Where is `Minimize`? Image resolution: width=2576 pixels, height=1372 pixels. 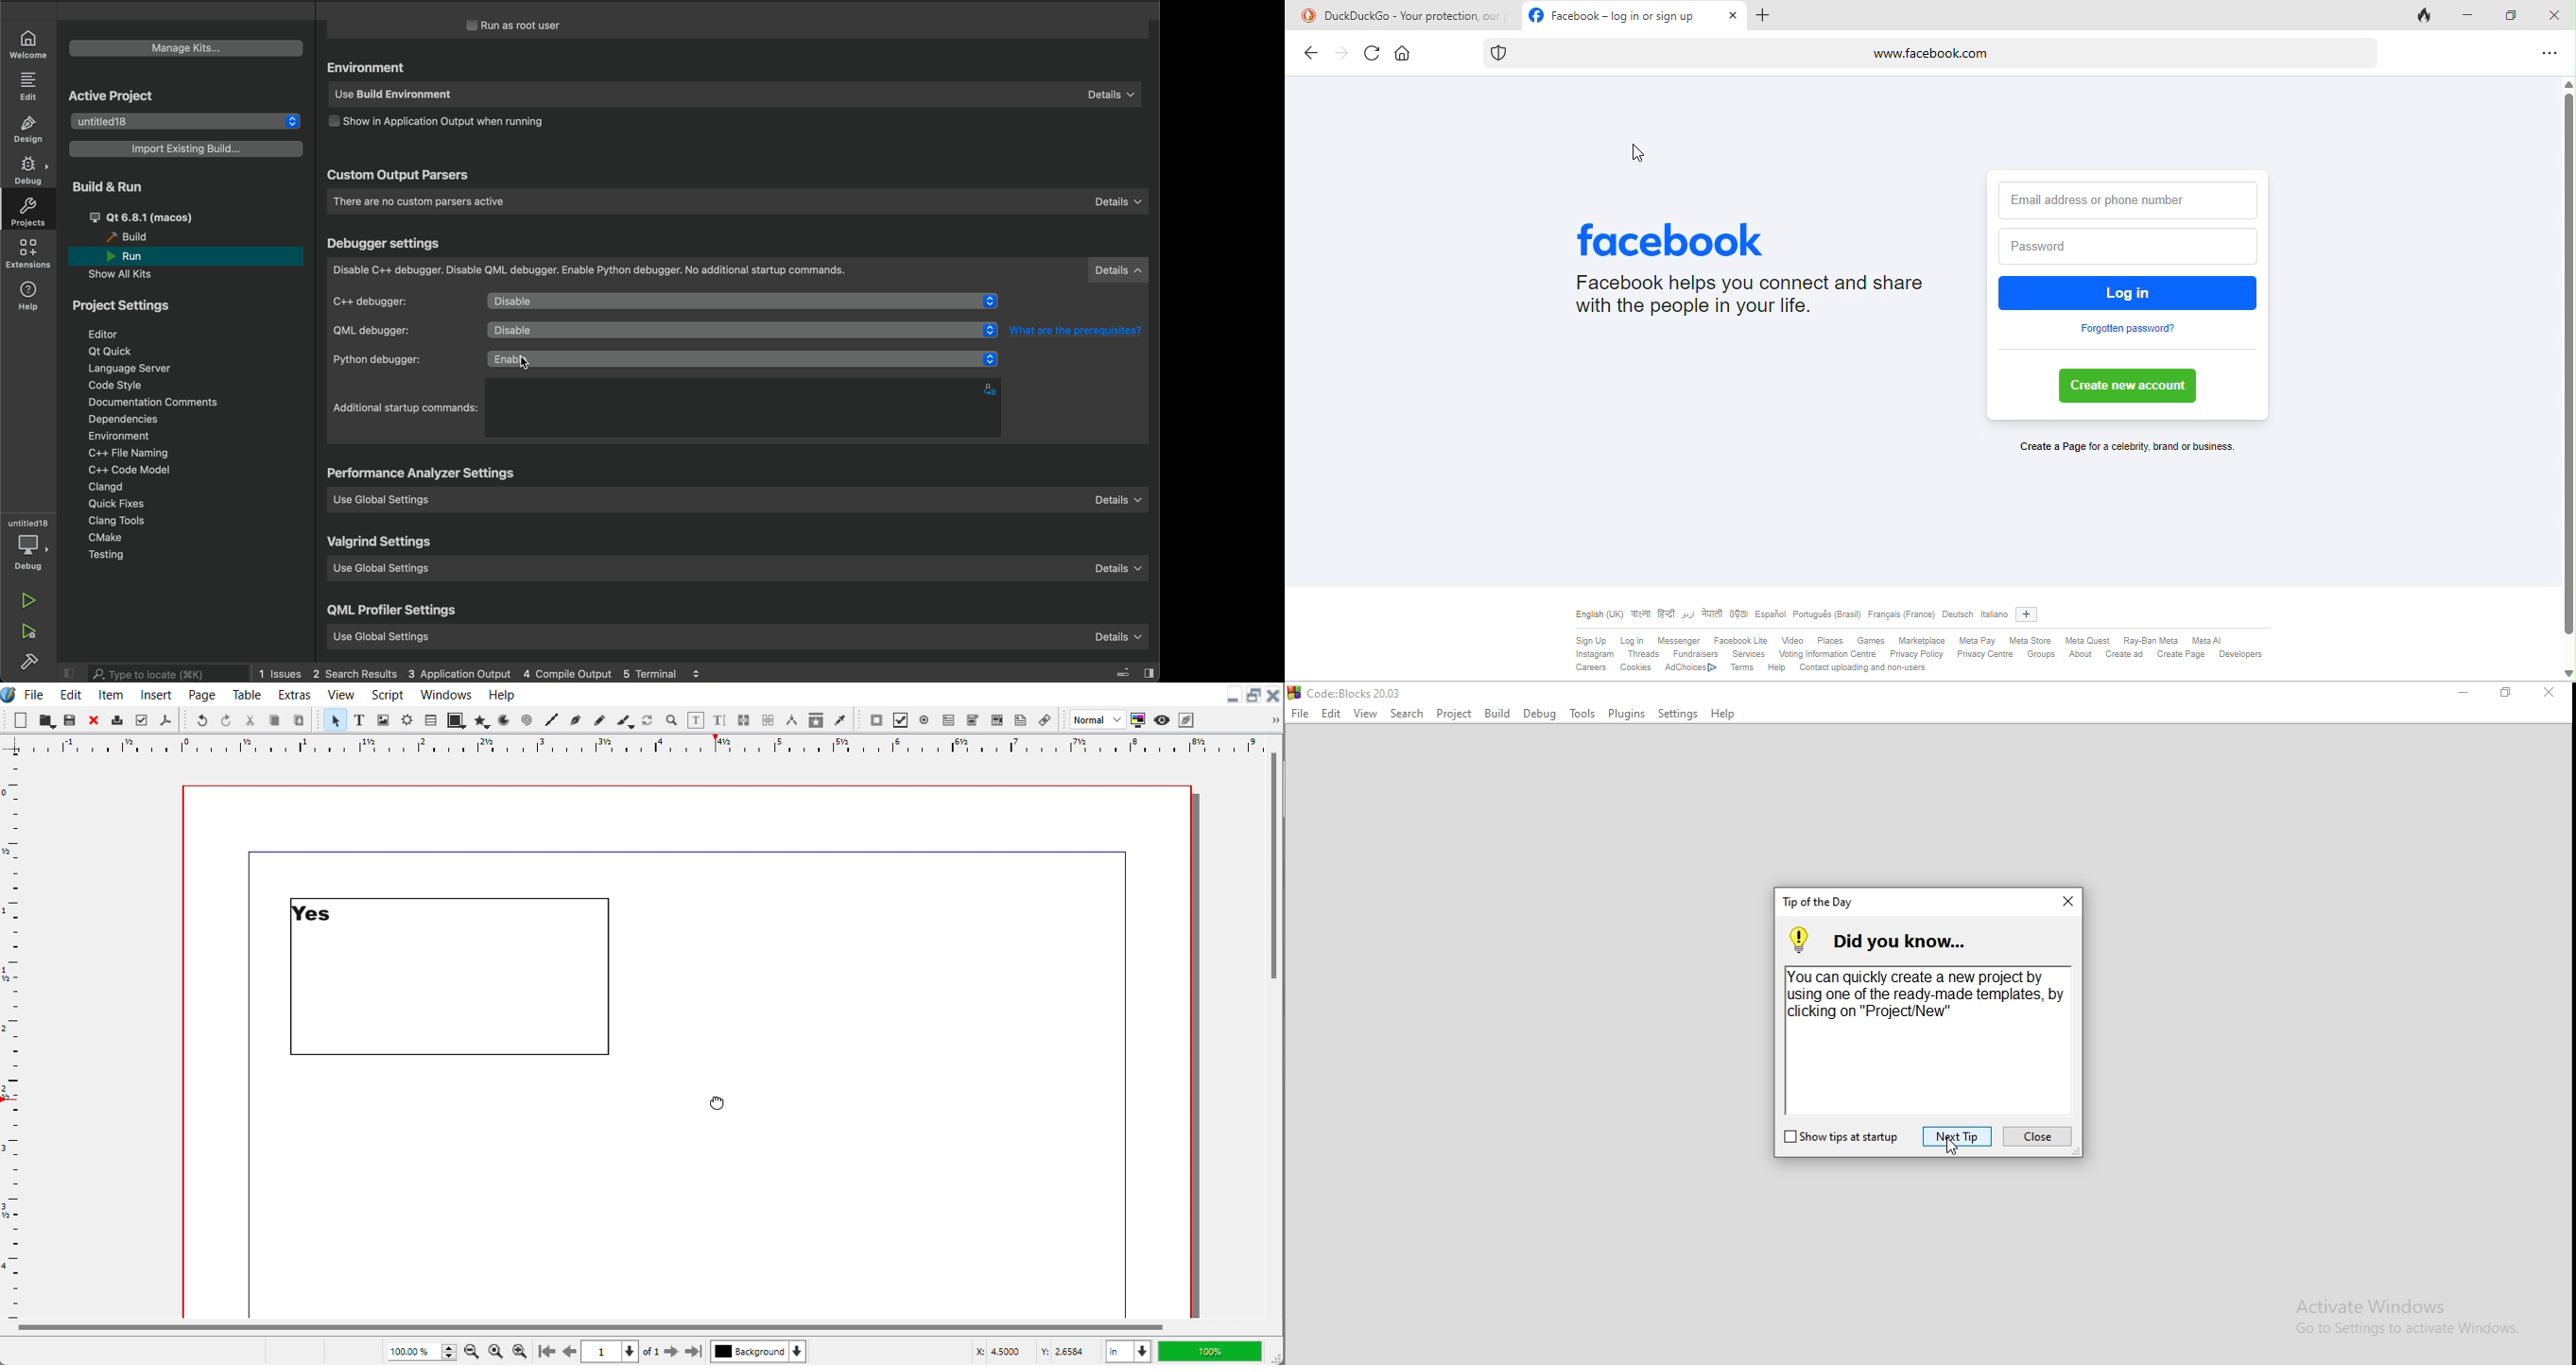 Minimize is located at coordinates (1233, 696).